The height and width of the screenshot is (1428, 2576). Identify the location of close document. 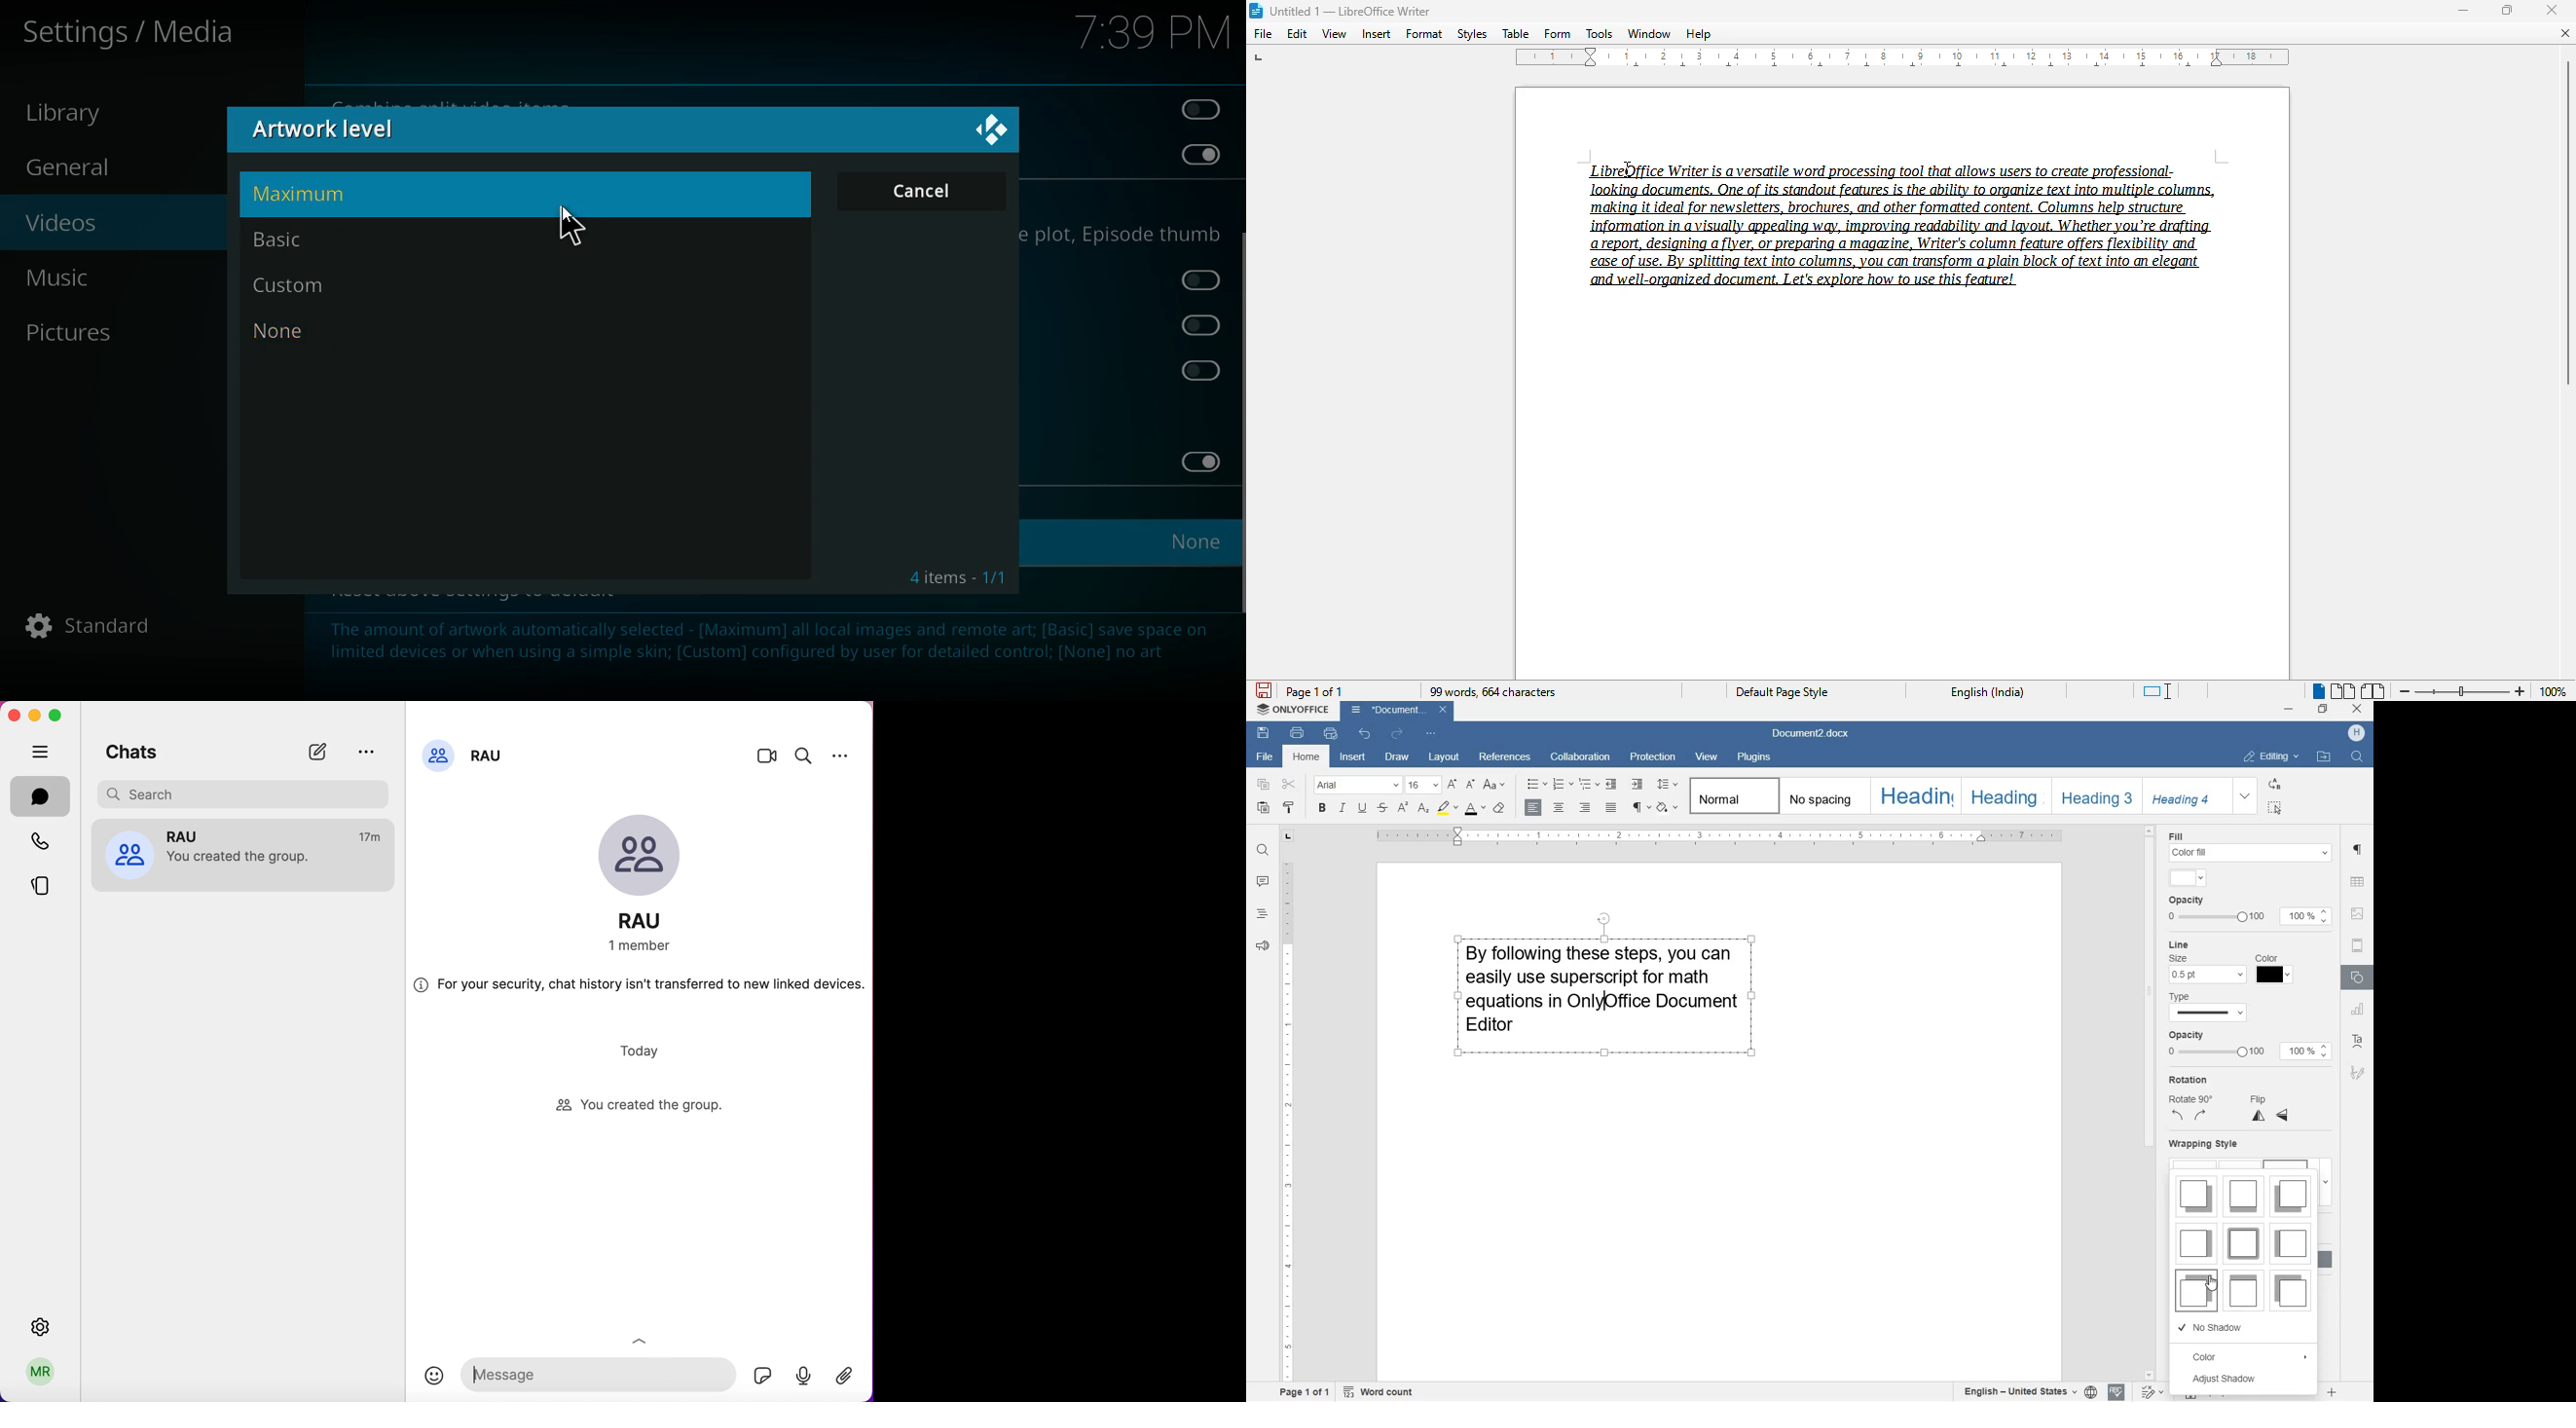
(2566, 33).